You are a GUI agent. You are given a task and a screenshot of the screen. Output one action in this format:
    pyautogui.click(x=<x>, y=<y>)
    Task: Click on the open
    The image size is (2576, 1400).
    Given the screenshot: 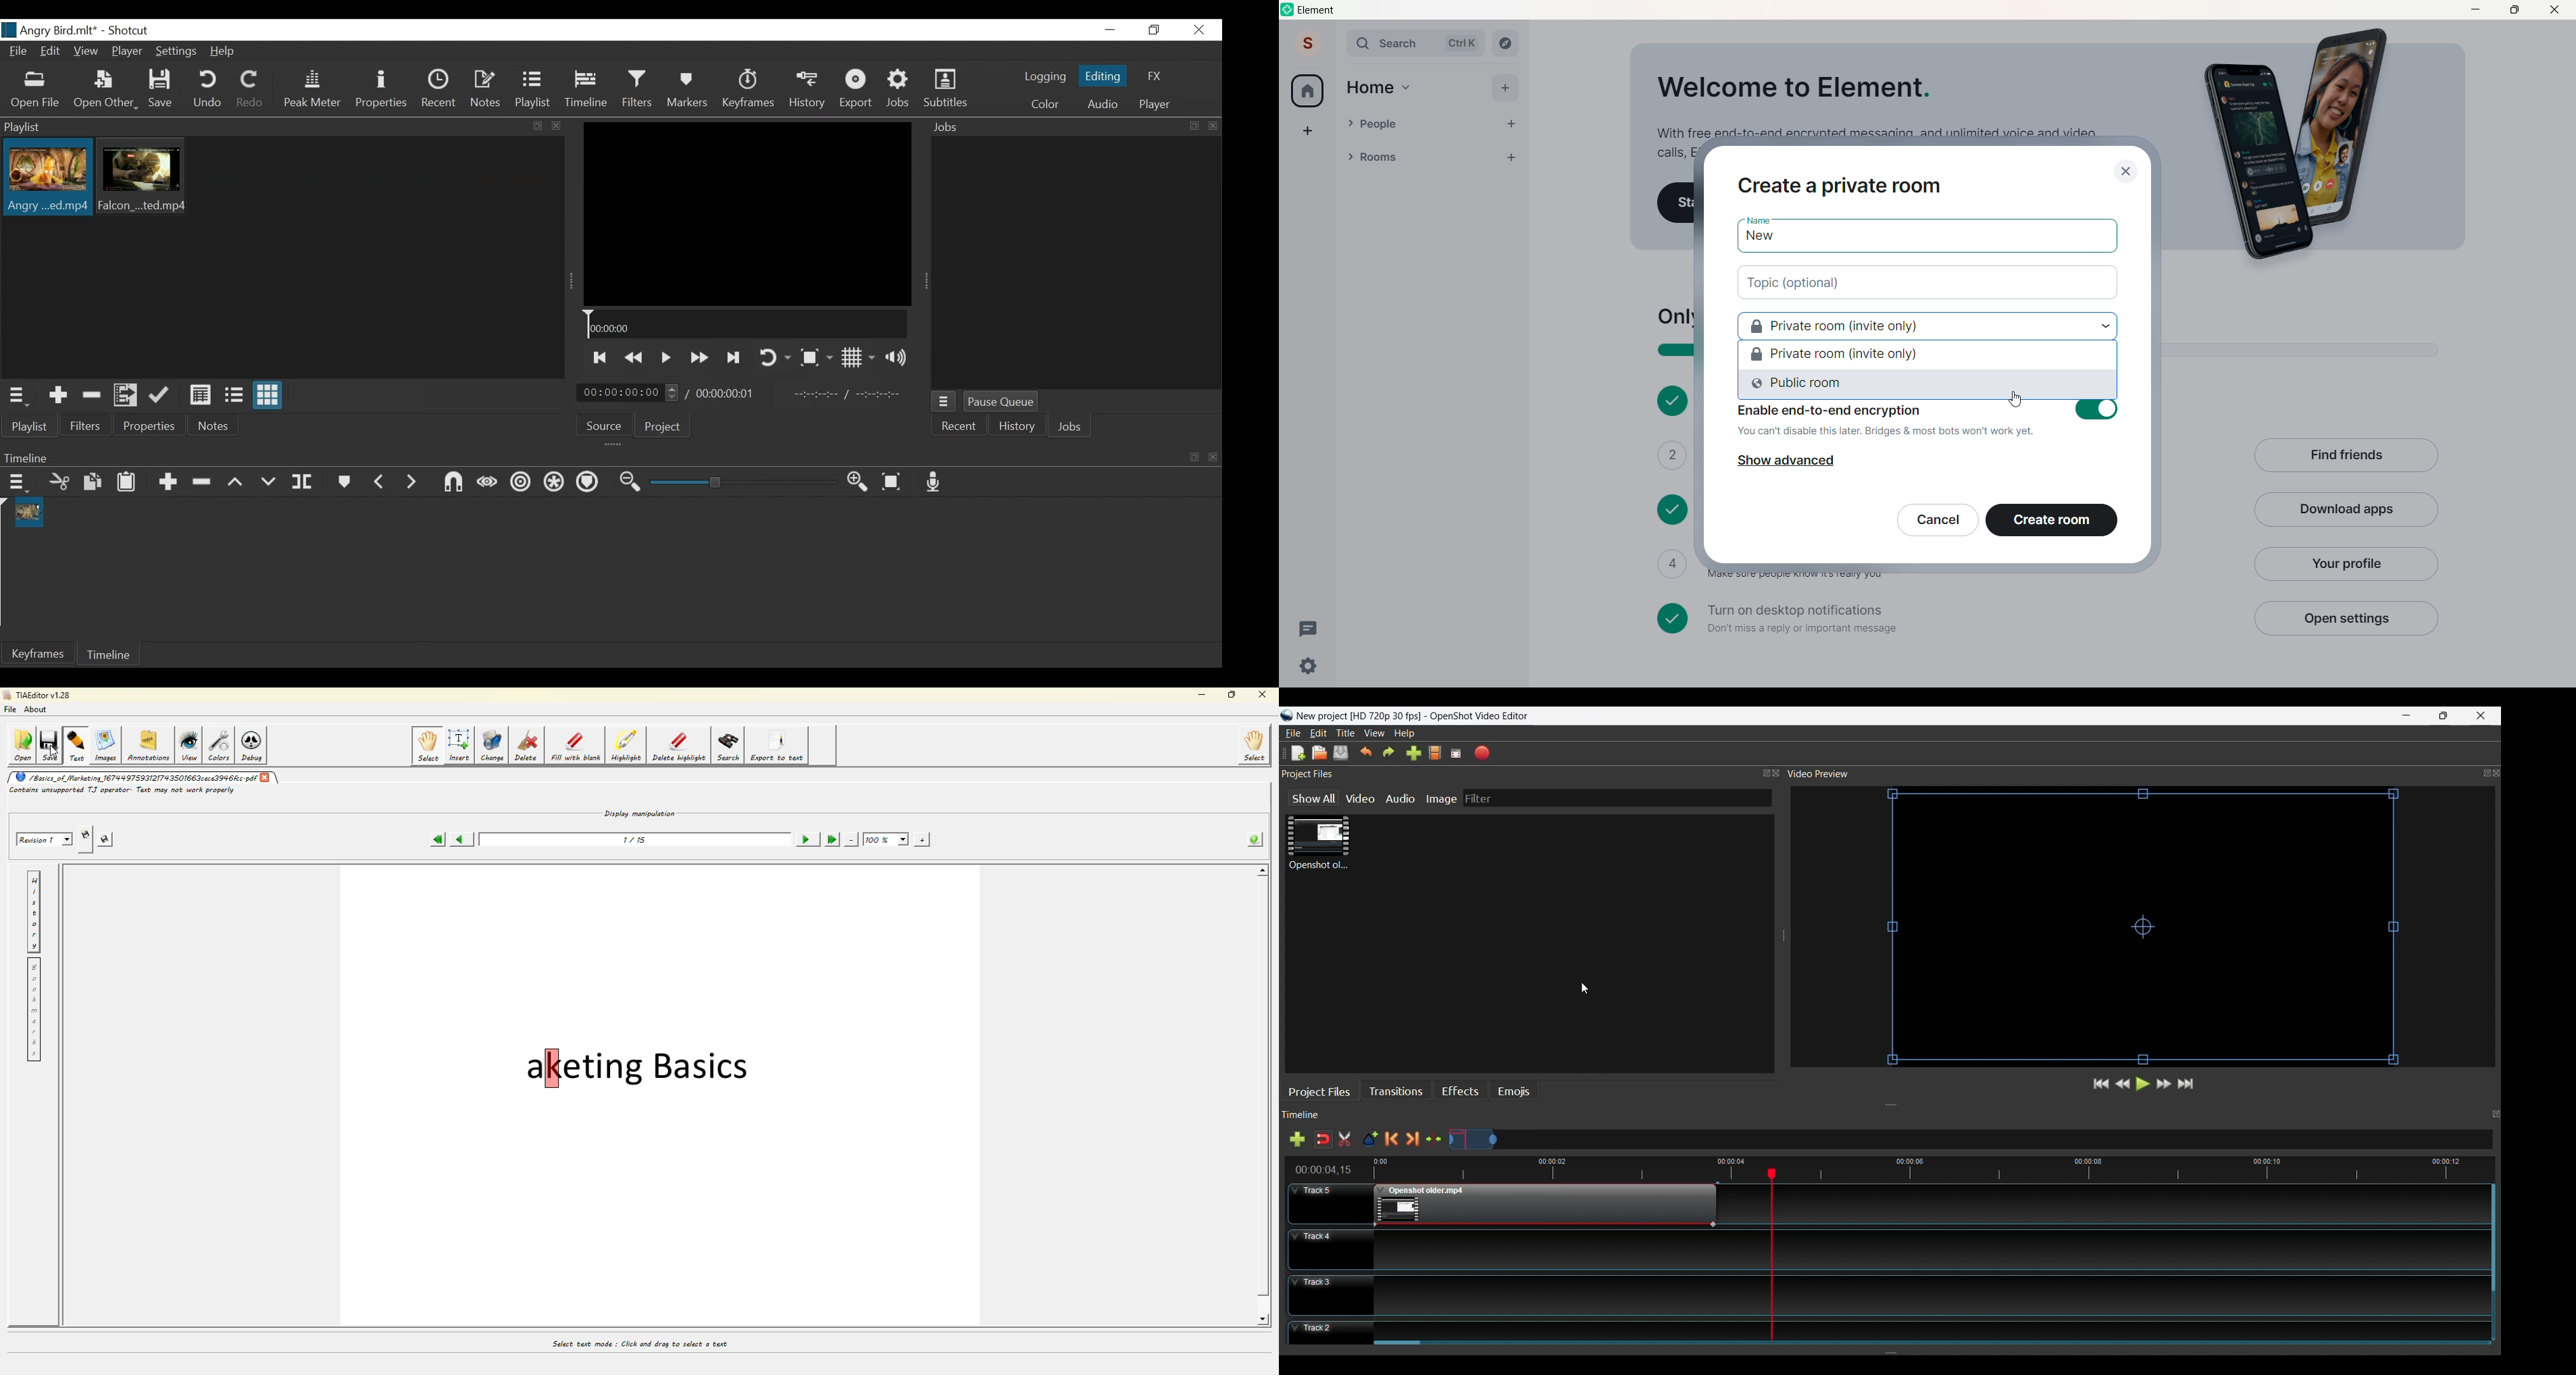 What is the action you would take?
    pyautogui.click(x=21, y=743)
    